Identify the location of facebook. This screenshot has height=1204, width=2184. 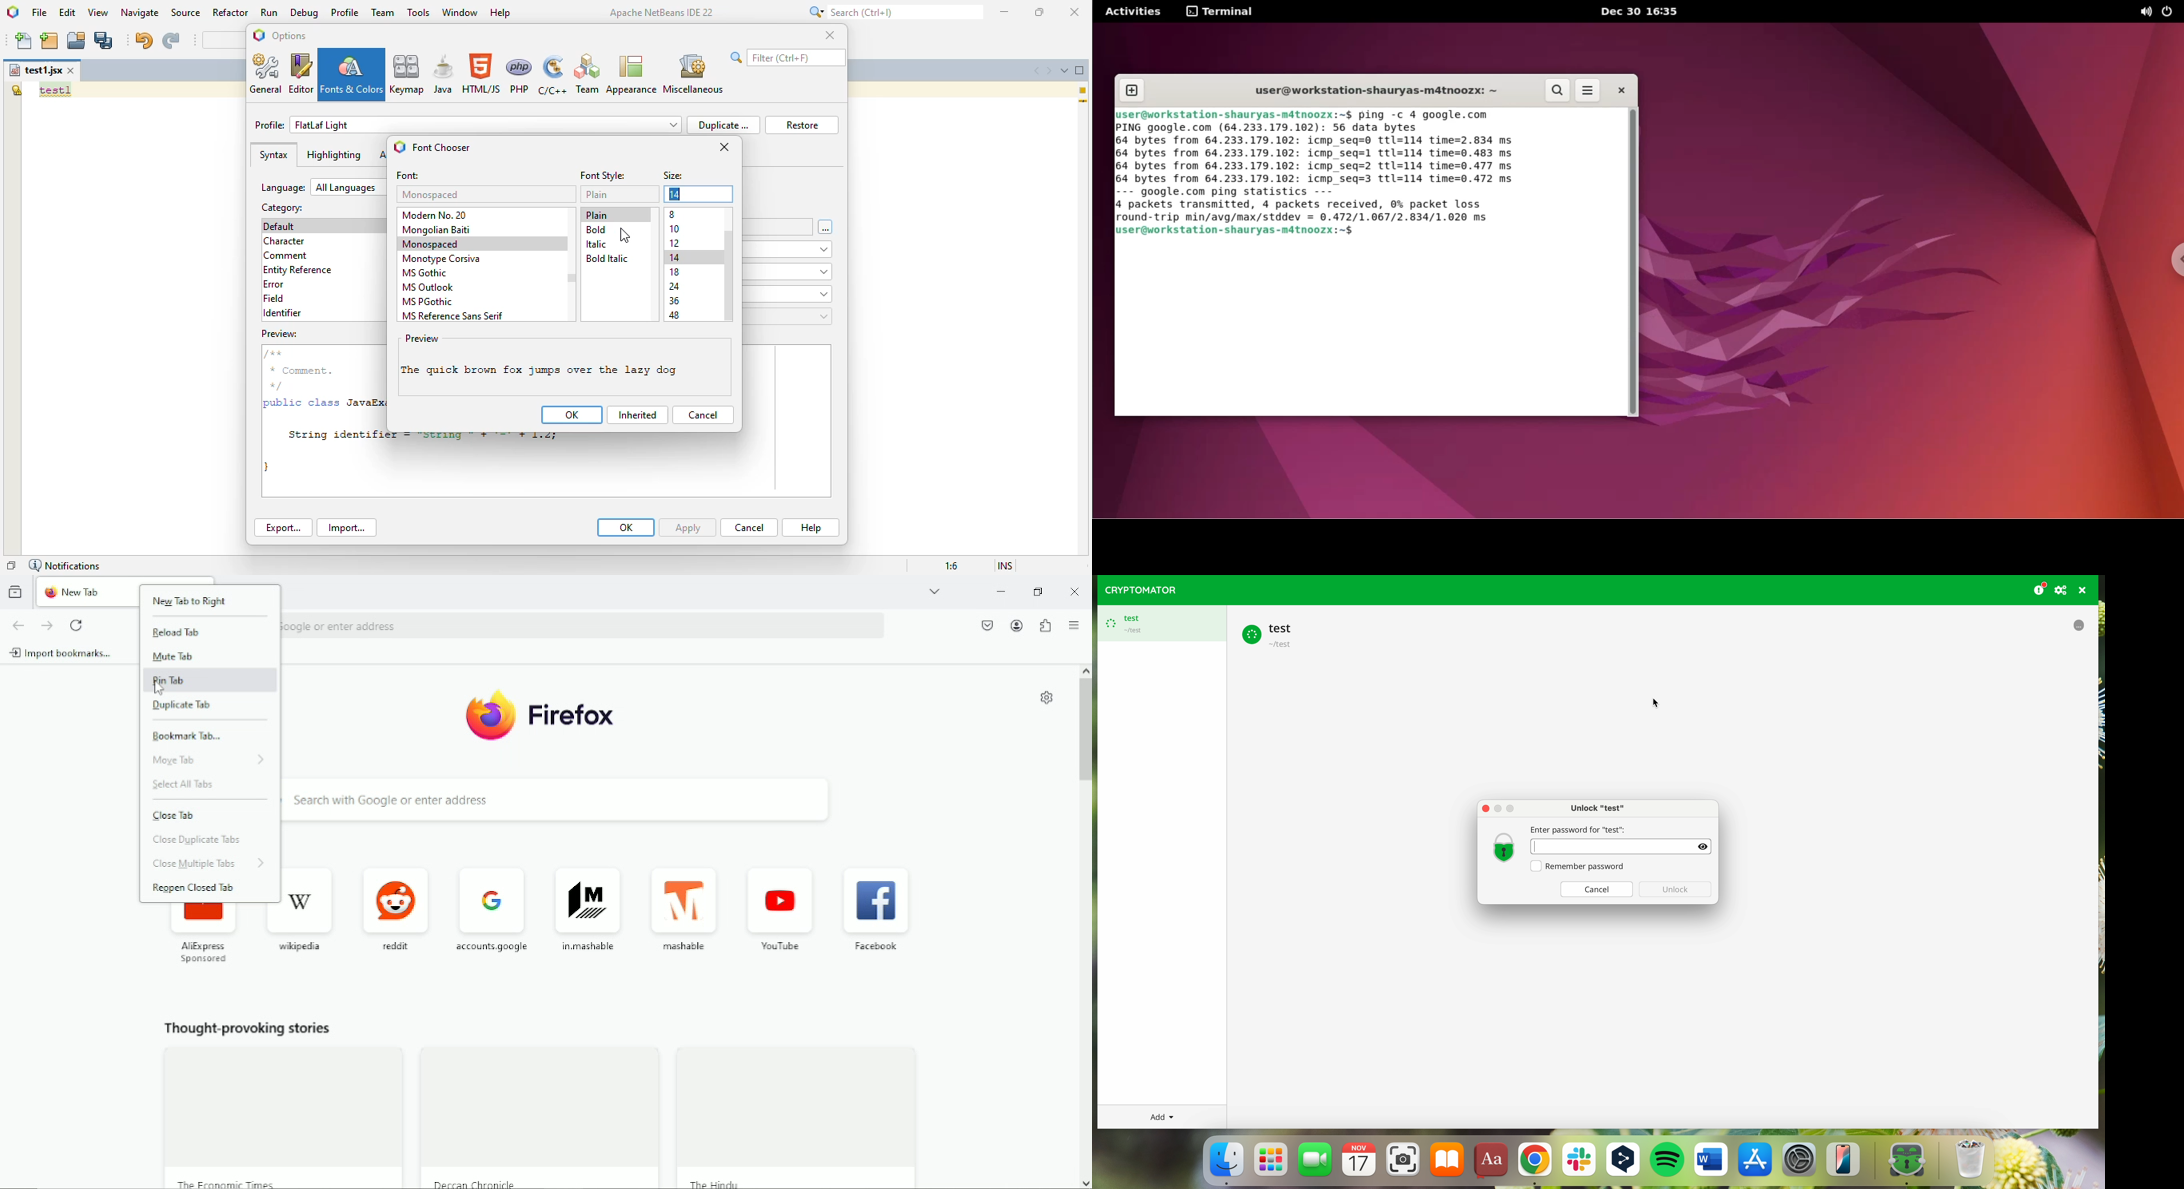
(879, 913).